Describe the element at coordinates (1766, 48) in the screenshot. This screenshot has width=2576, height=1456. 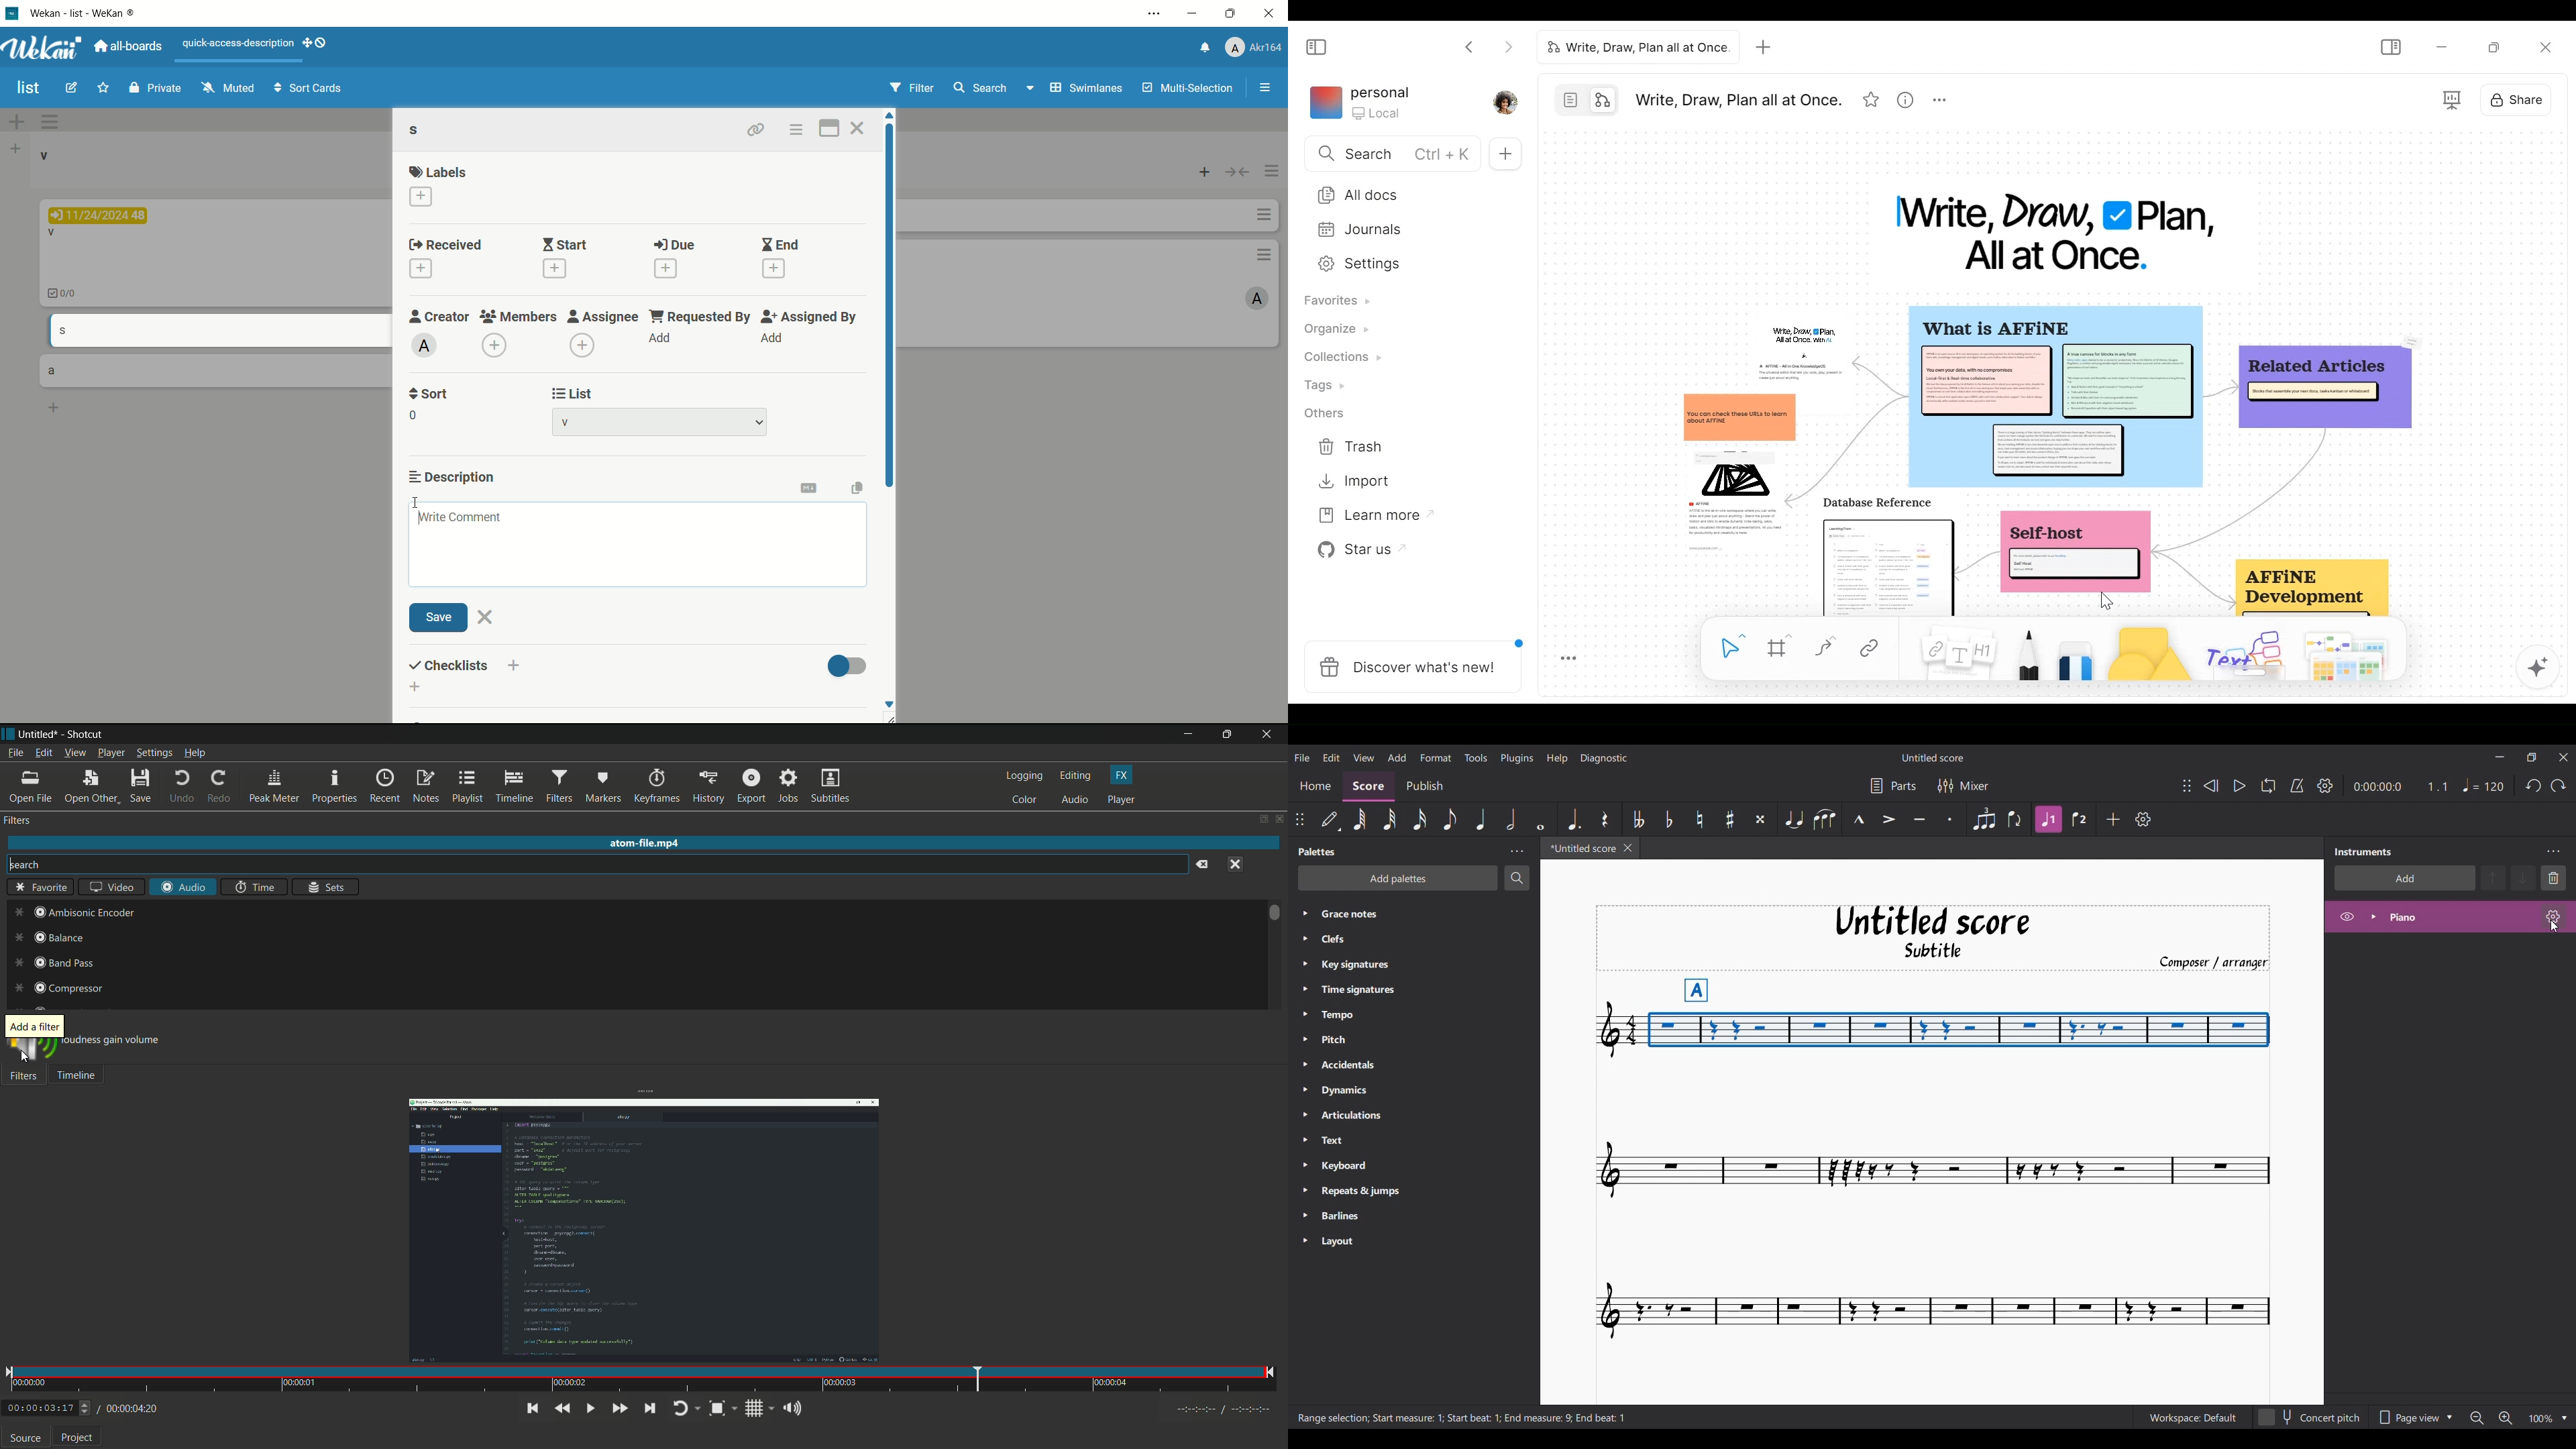
I see `New Tab` at that location.